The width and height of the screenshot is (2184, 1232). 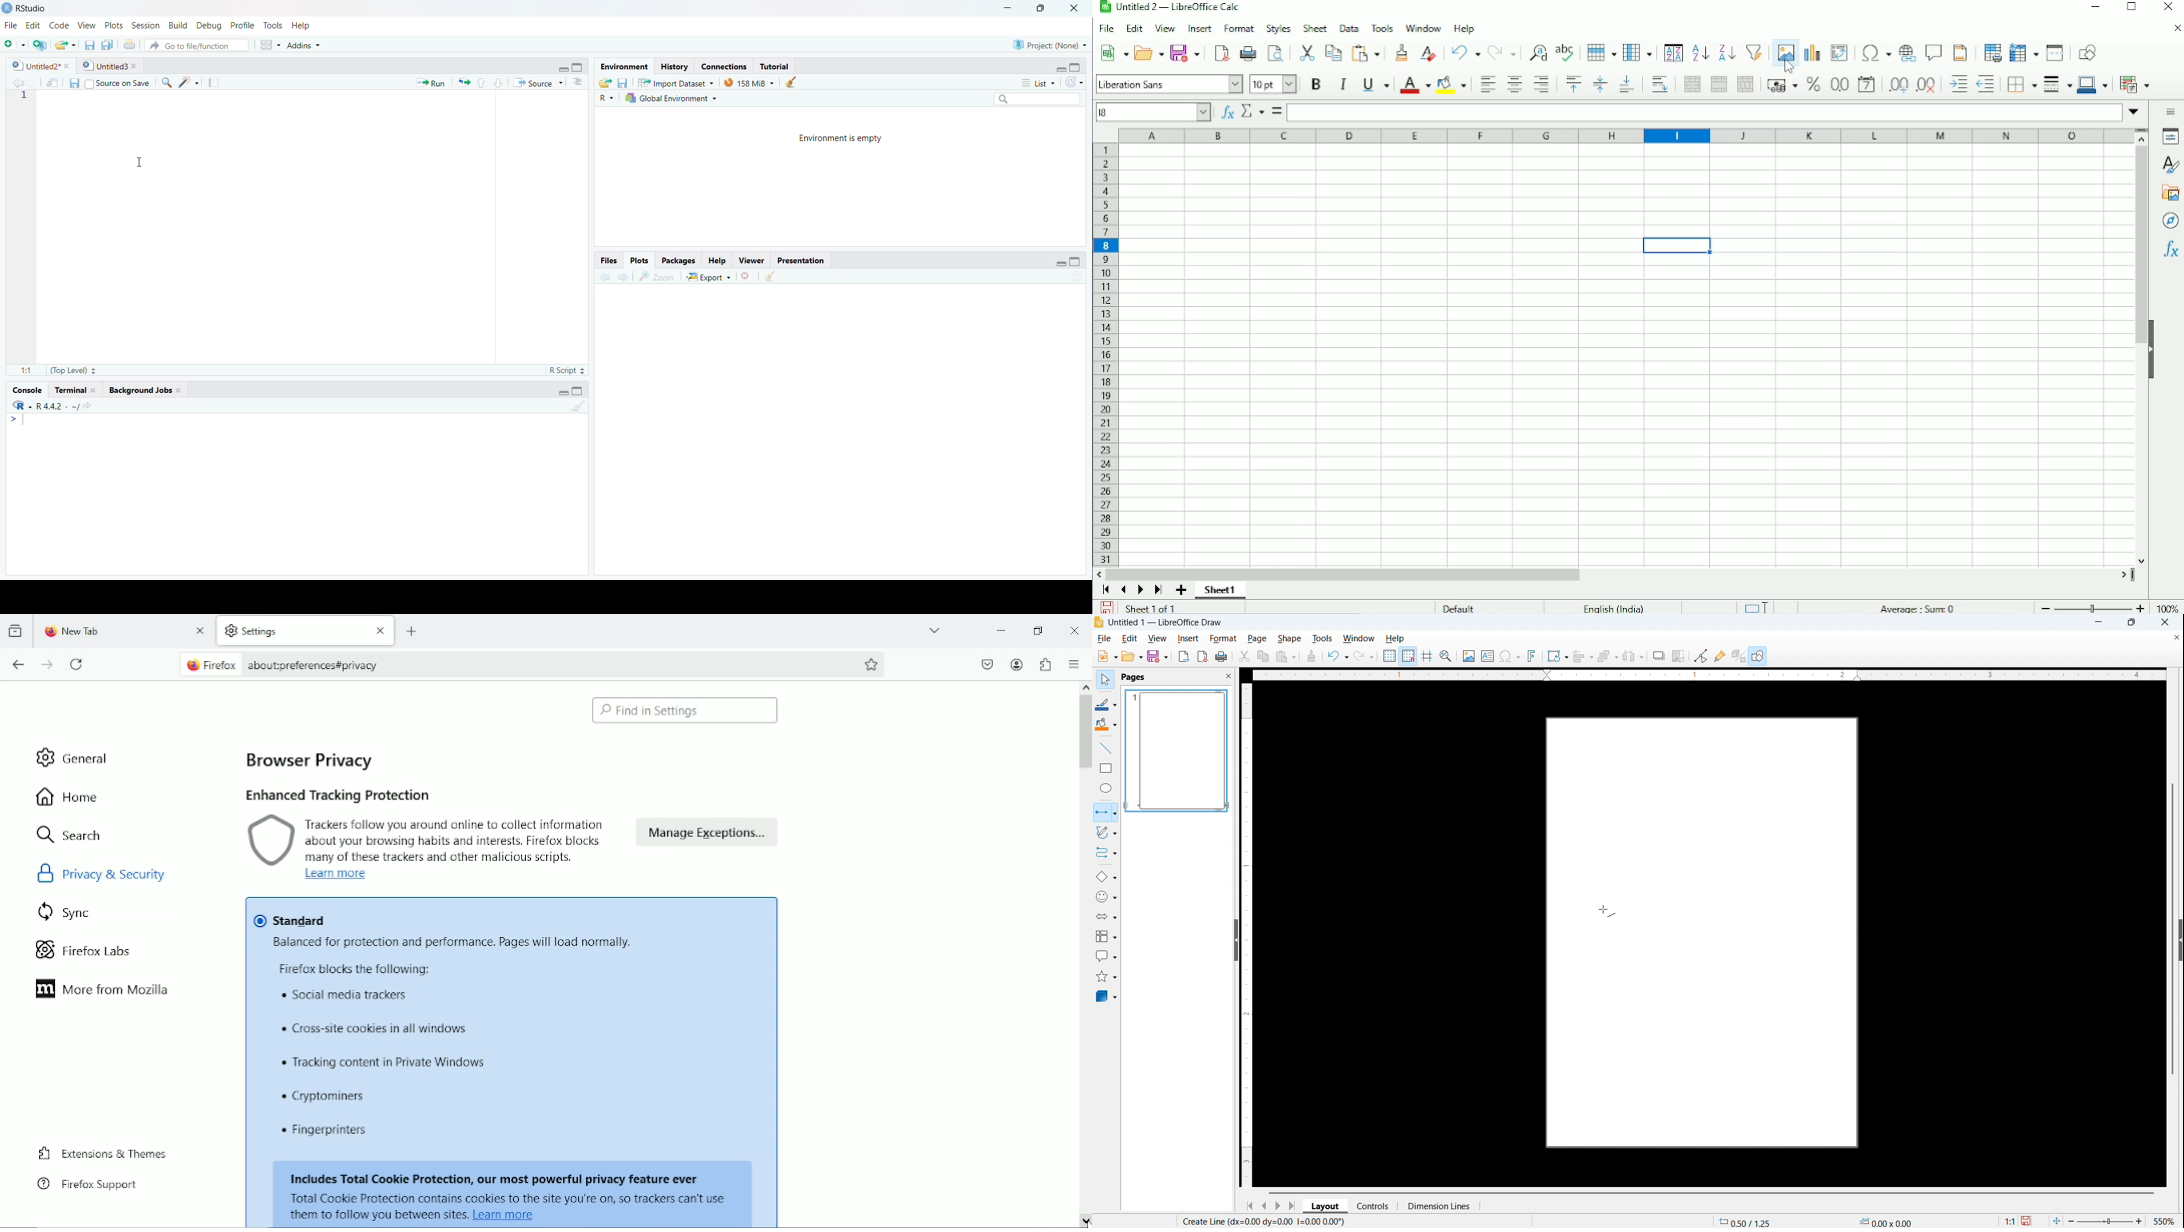 I want to click on Scroll to last sheet, so click(x=1159, y=590).